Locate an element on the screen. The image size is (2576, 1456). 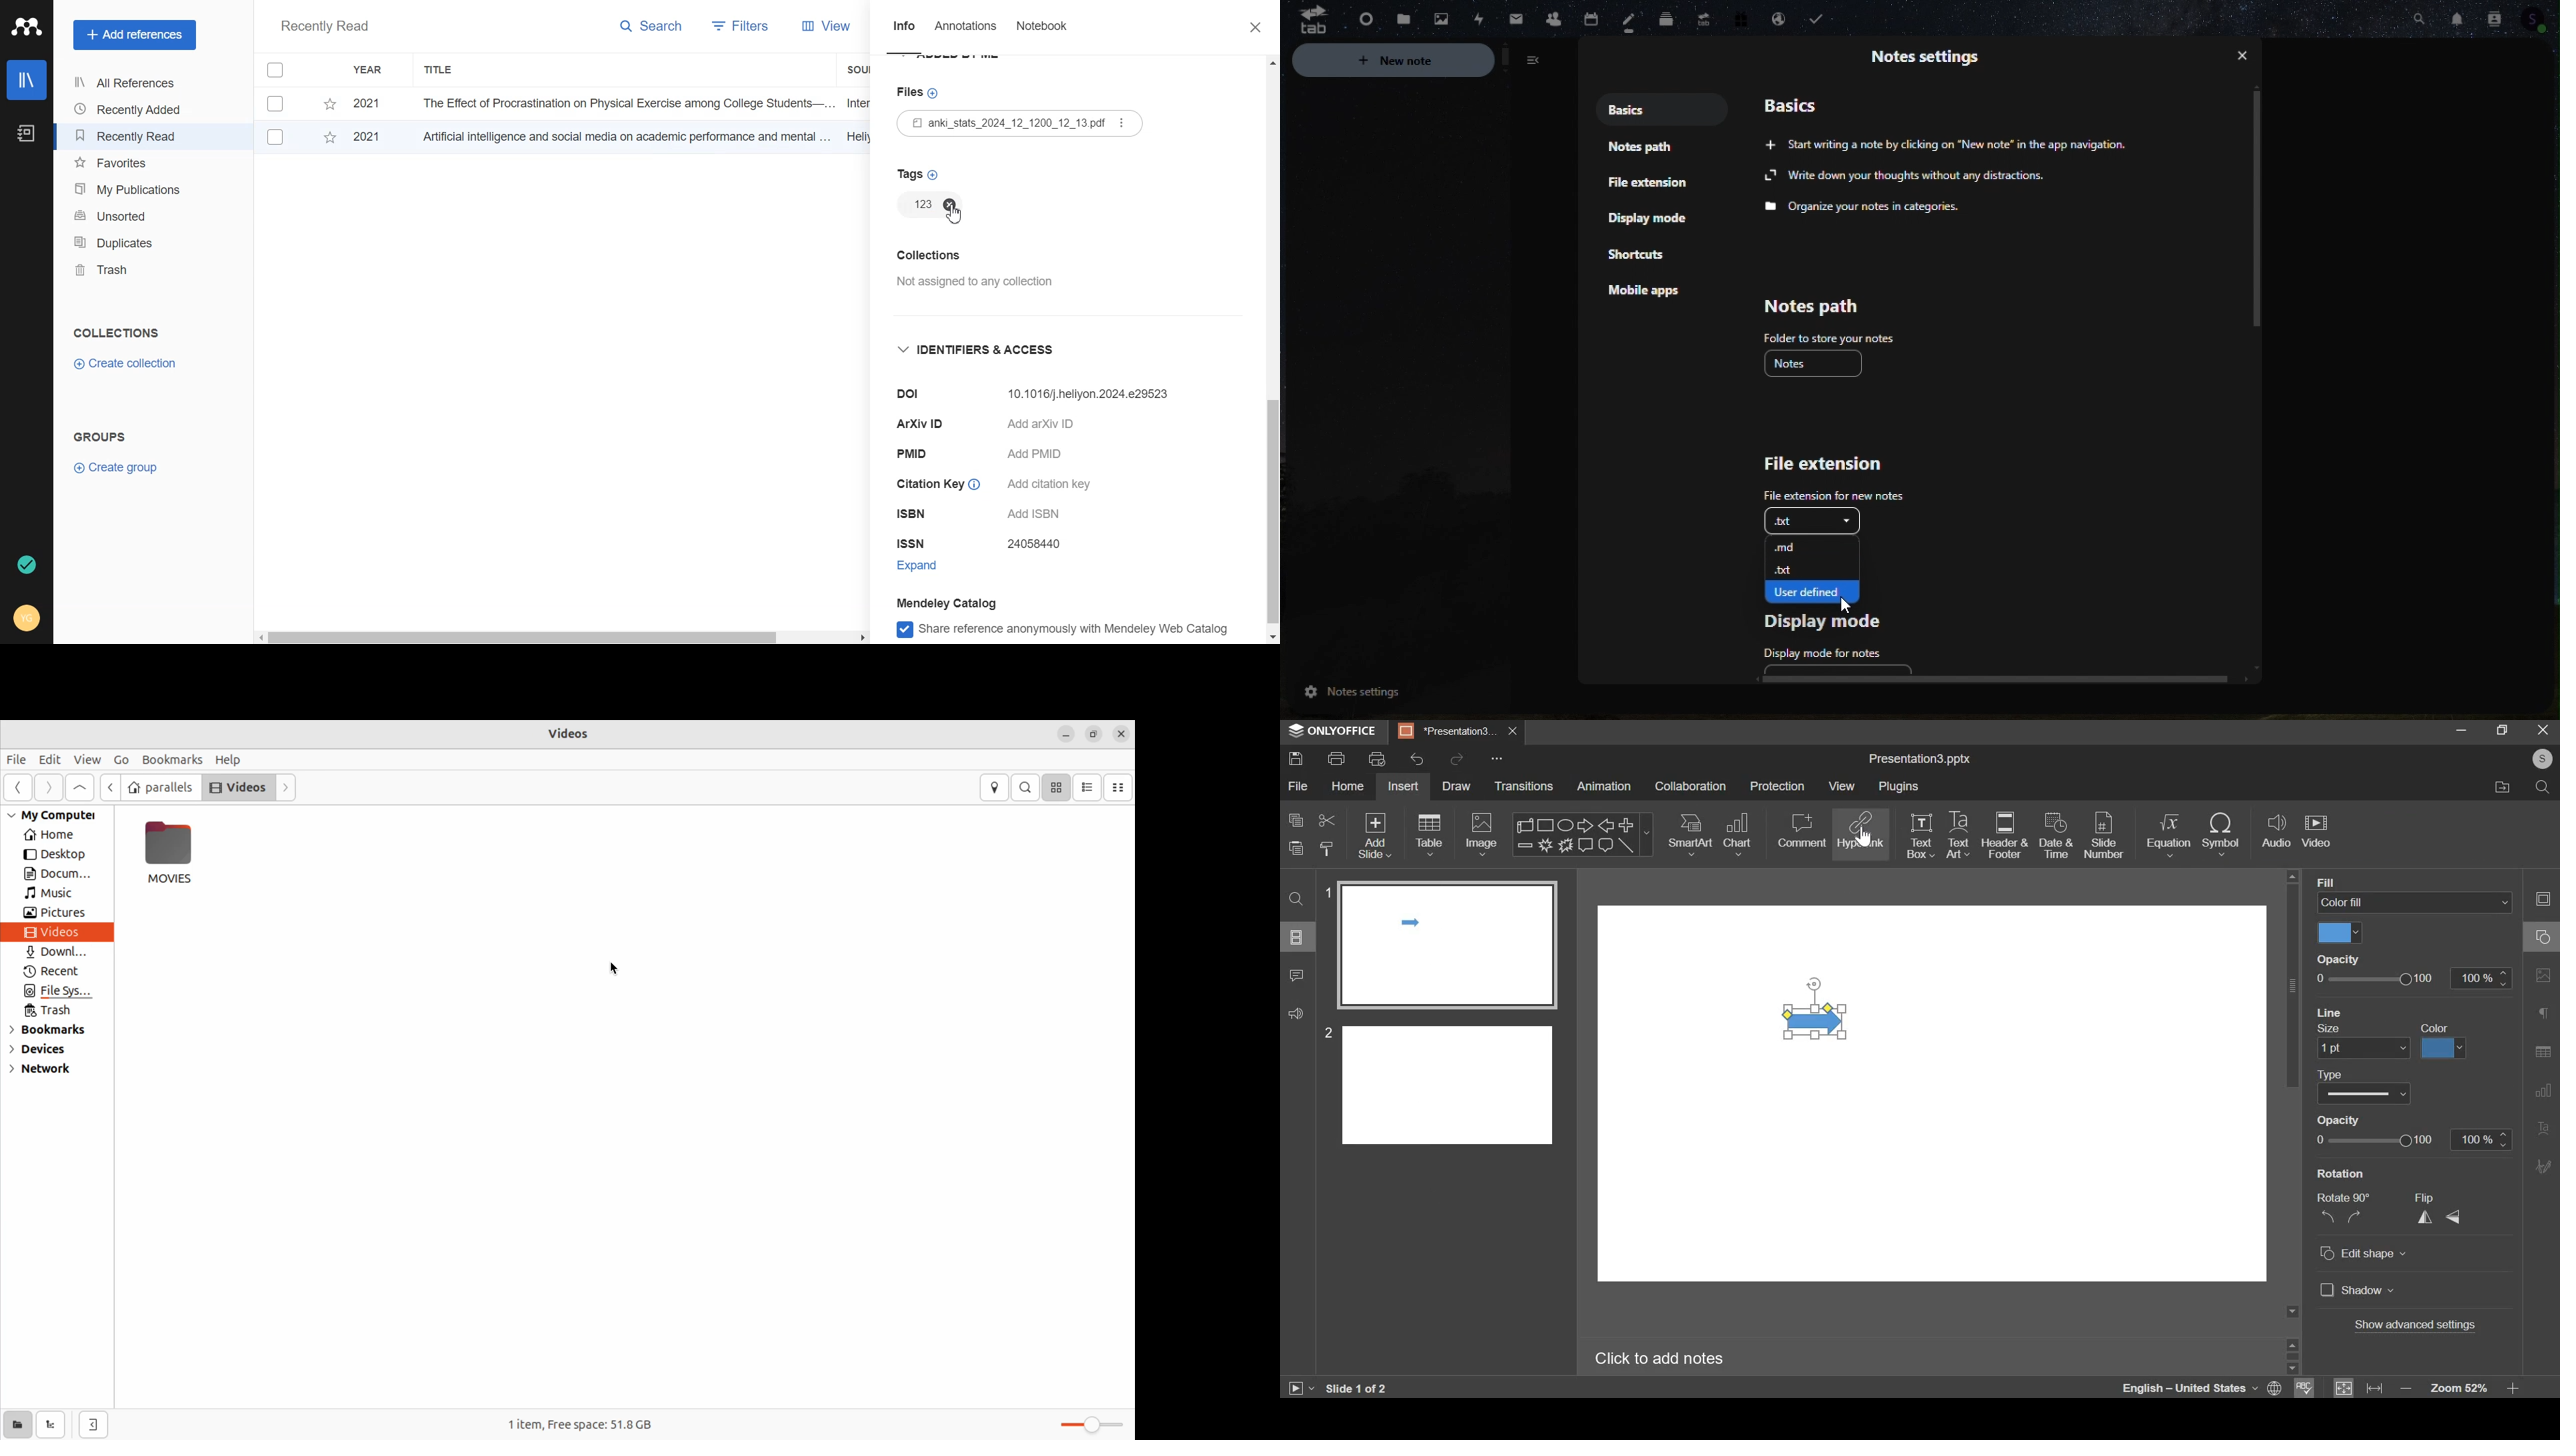
select fill color is located at coordinates (2340, 933).